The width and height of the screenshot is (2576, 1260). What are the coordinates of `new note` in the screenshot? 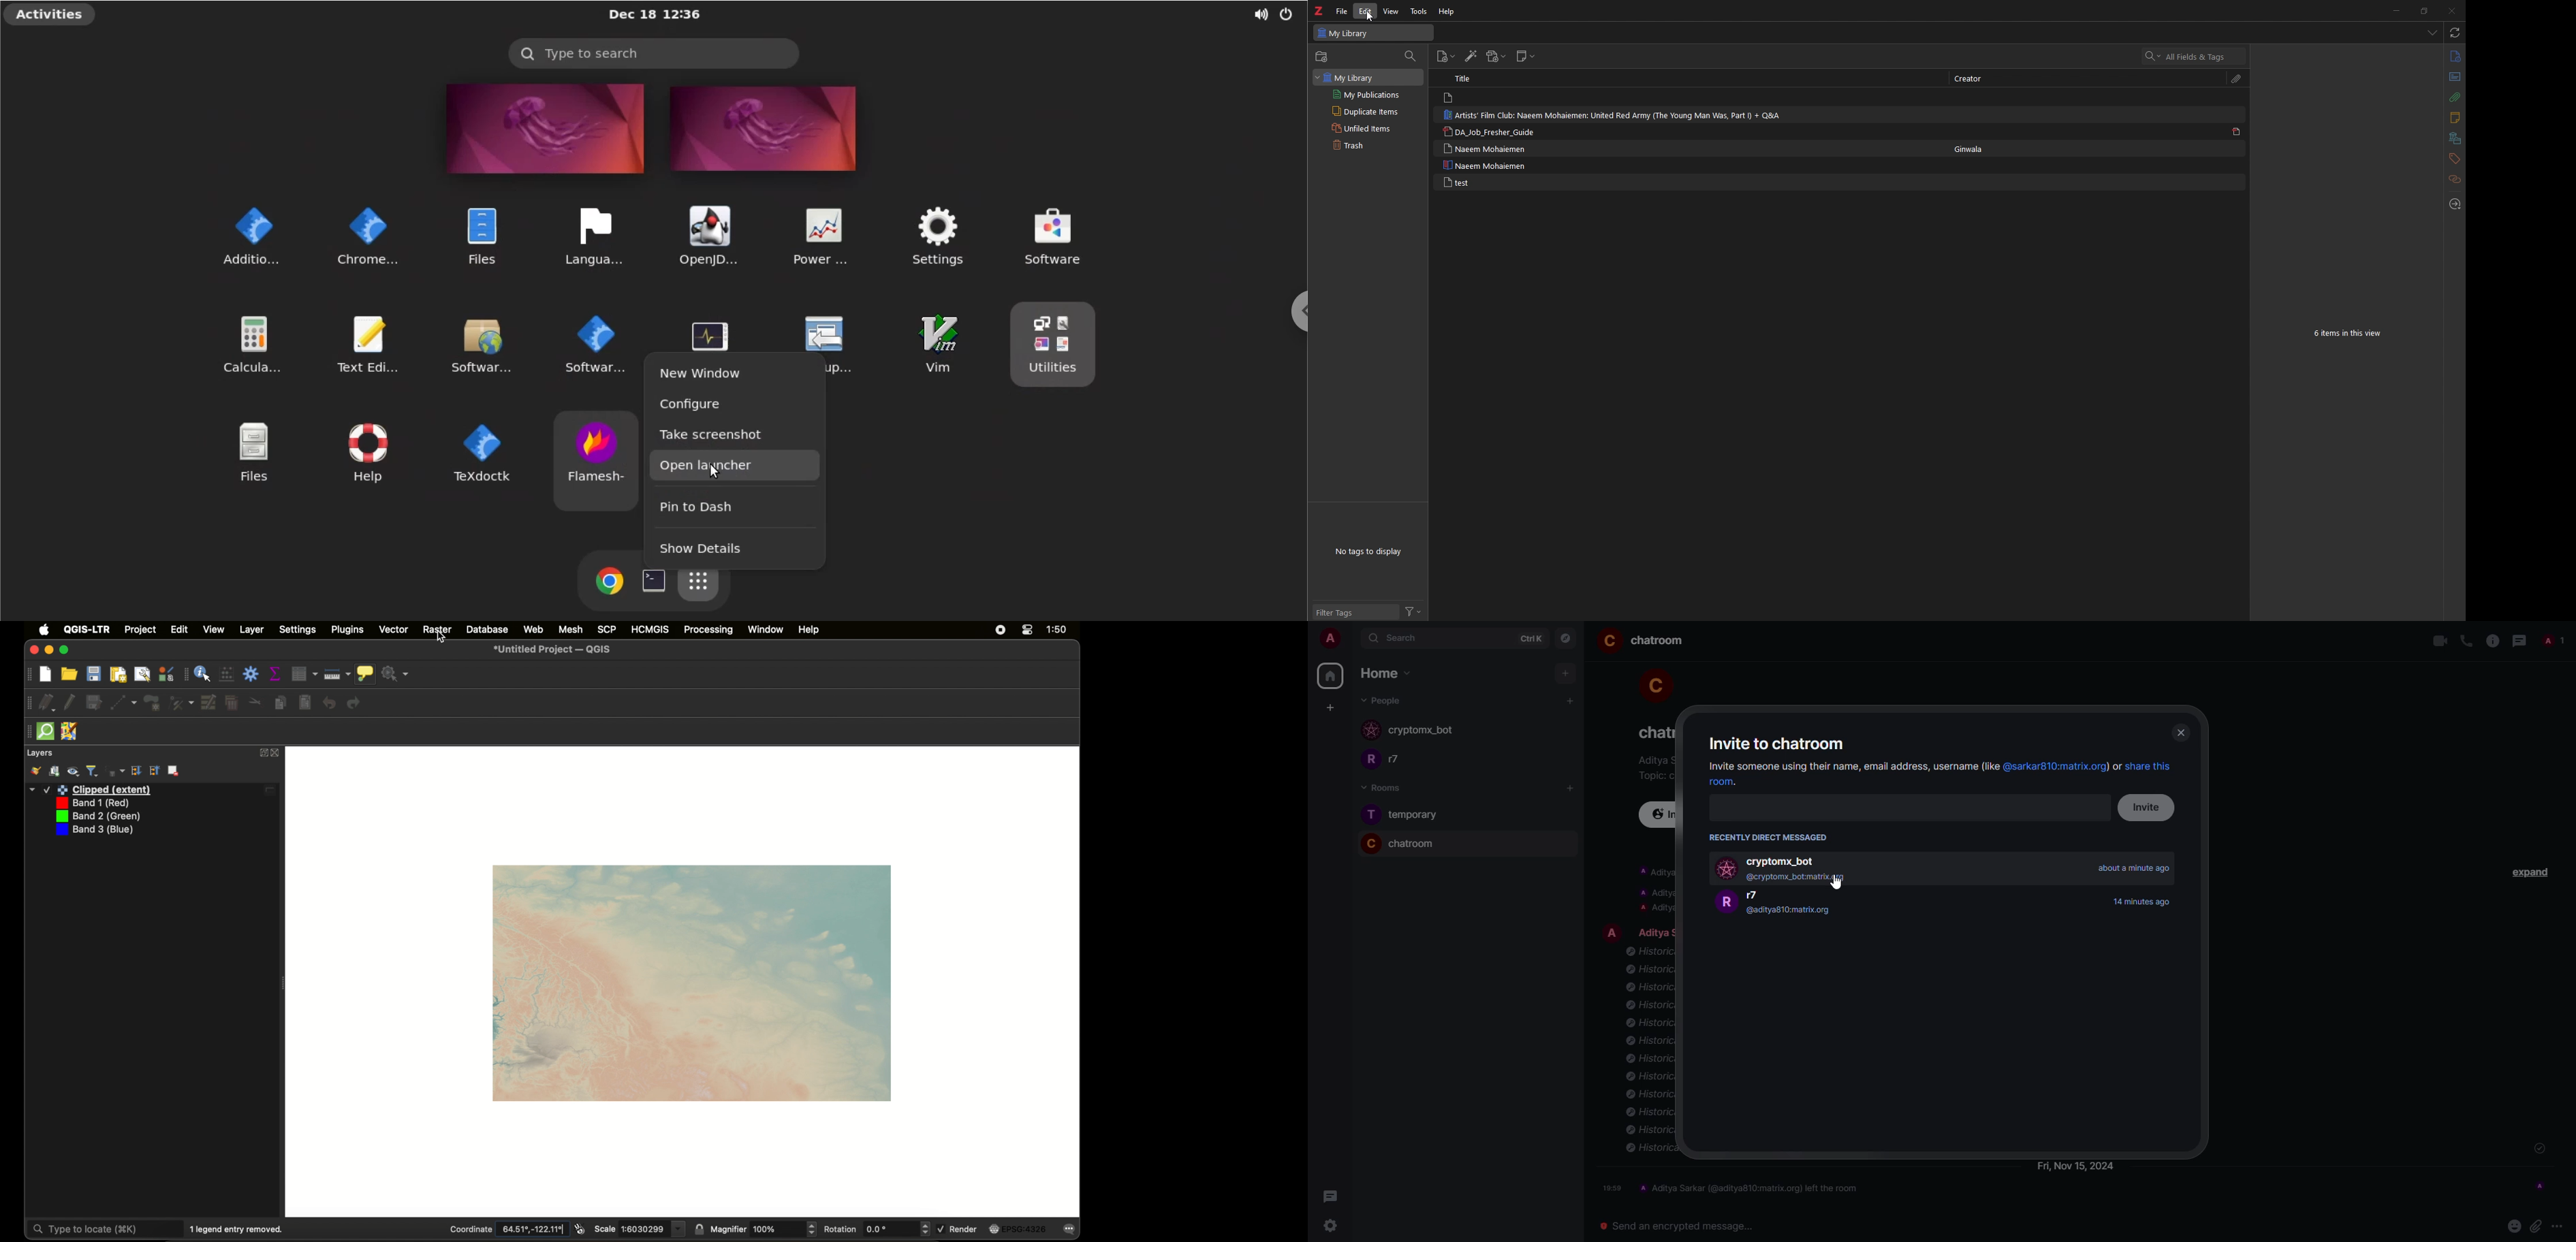 It's located at (1525, 56).